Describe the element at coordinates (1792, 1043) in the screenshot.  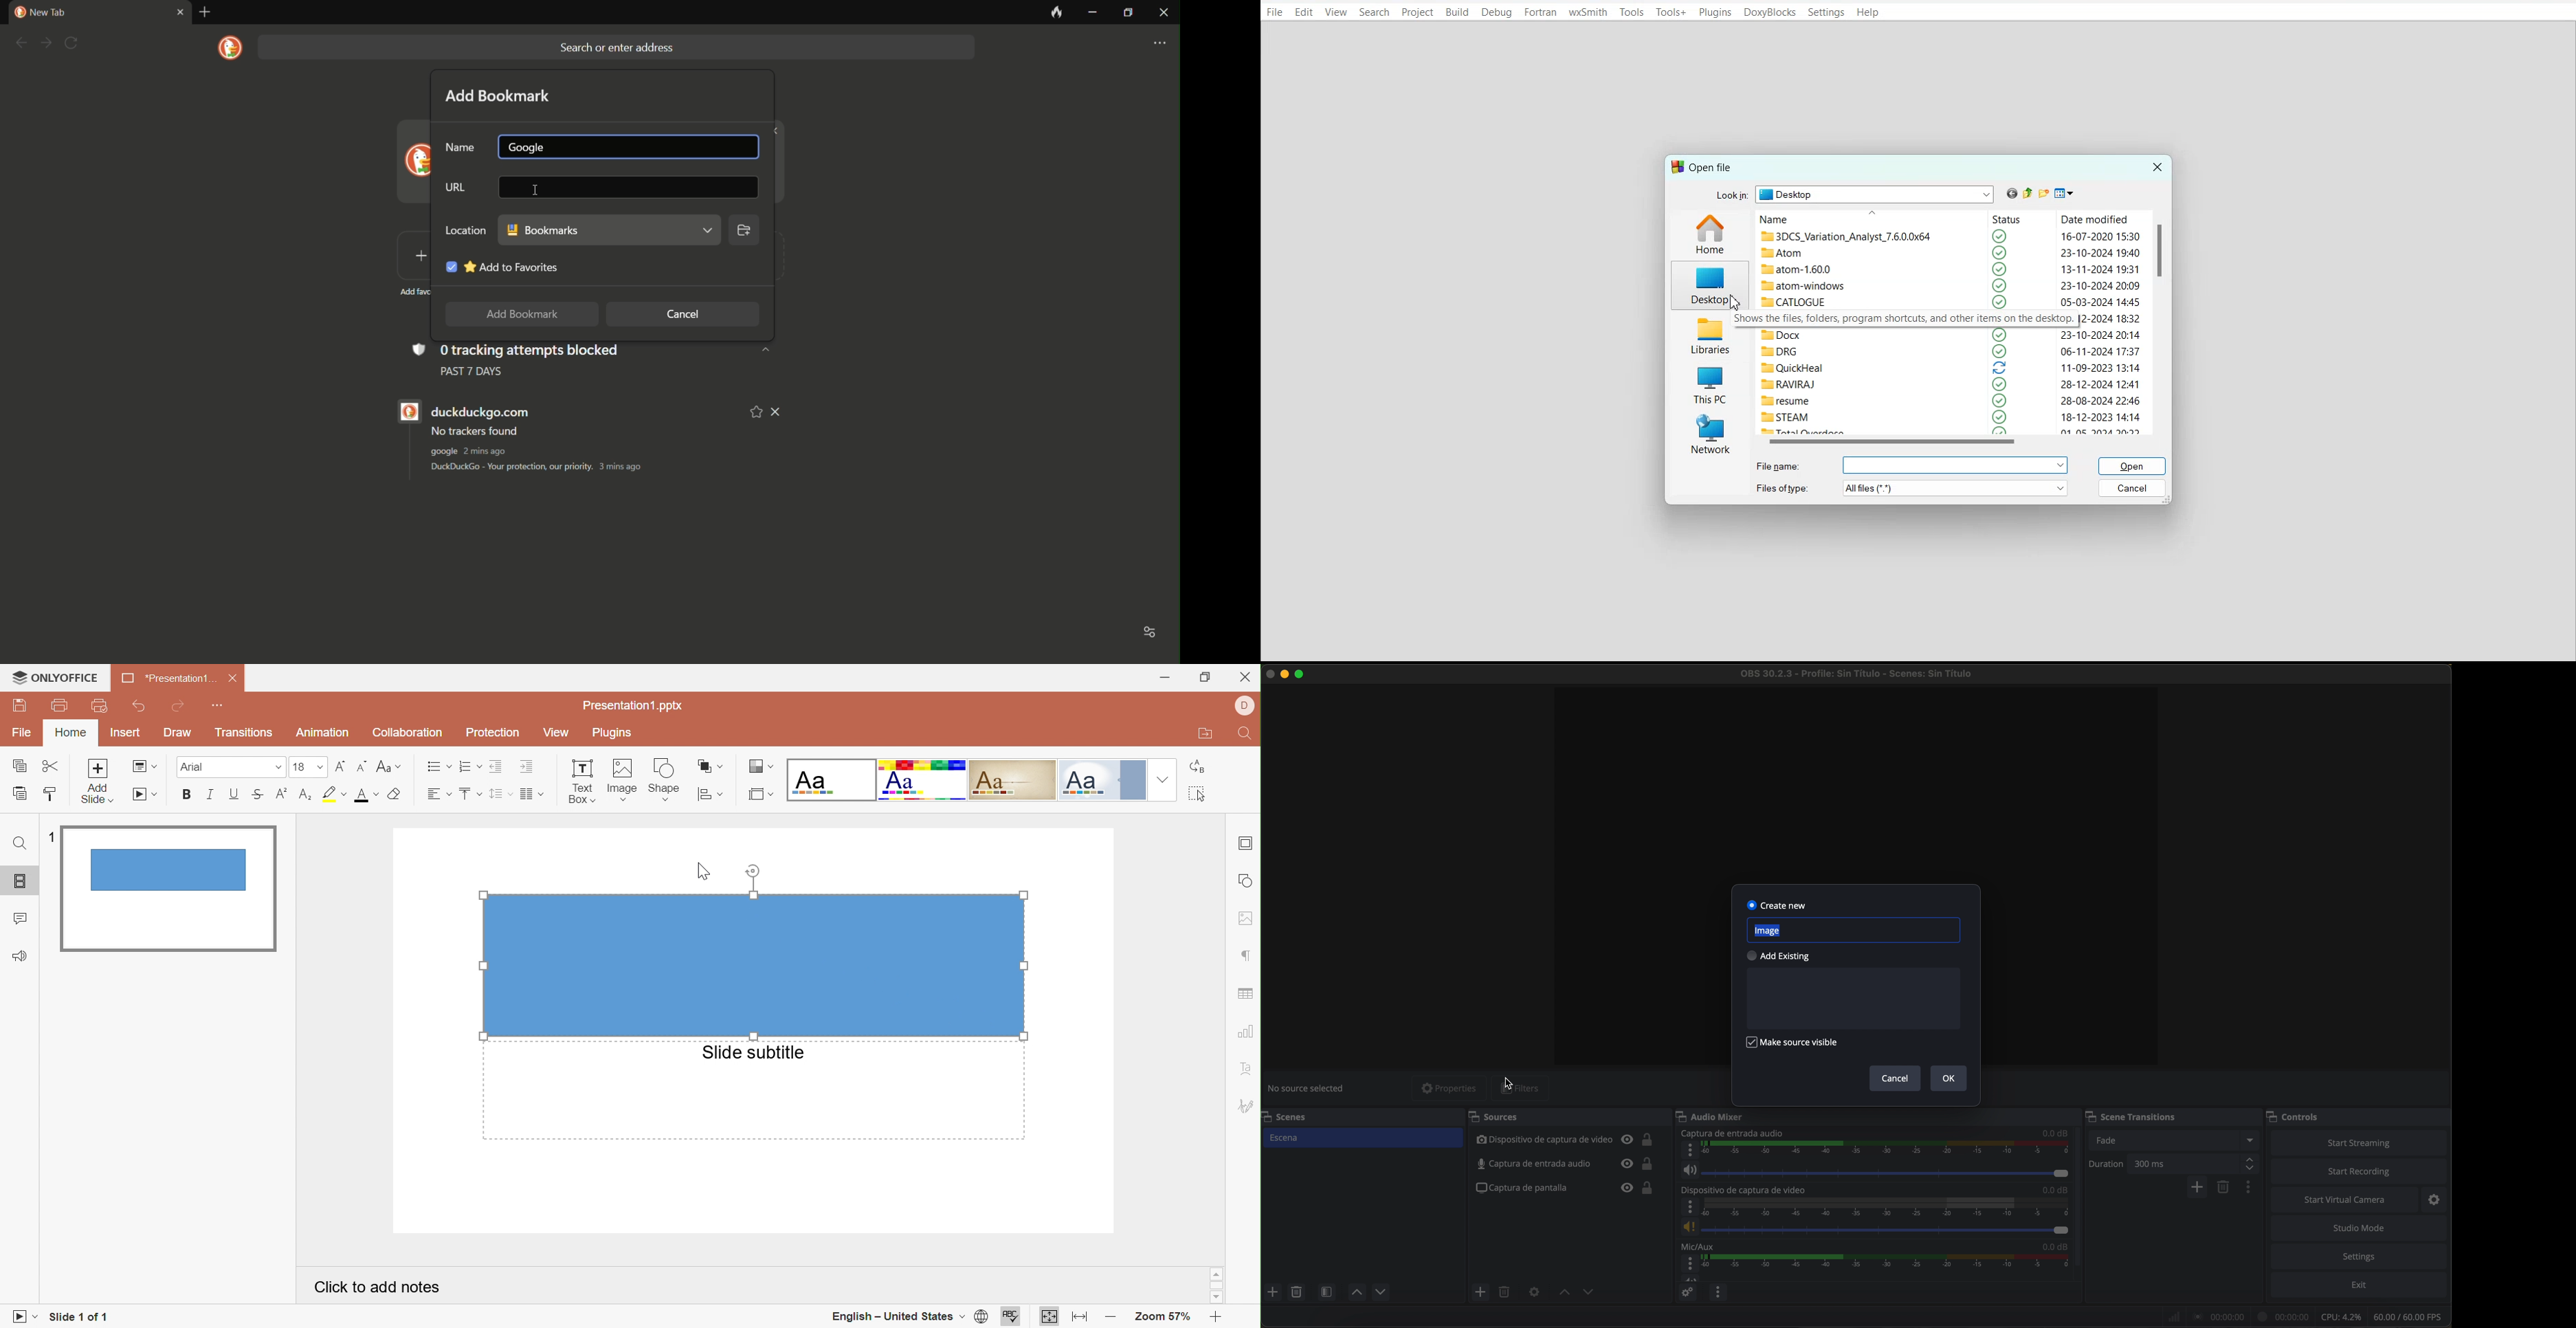
I see `make source visibile` at that location.